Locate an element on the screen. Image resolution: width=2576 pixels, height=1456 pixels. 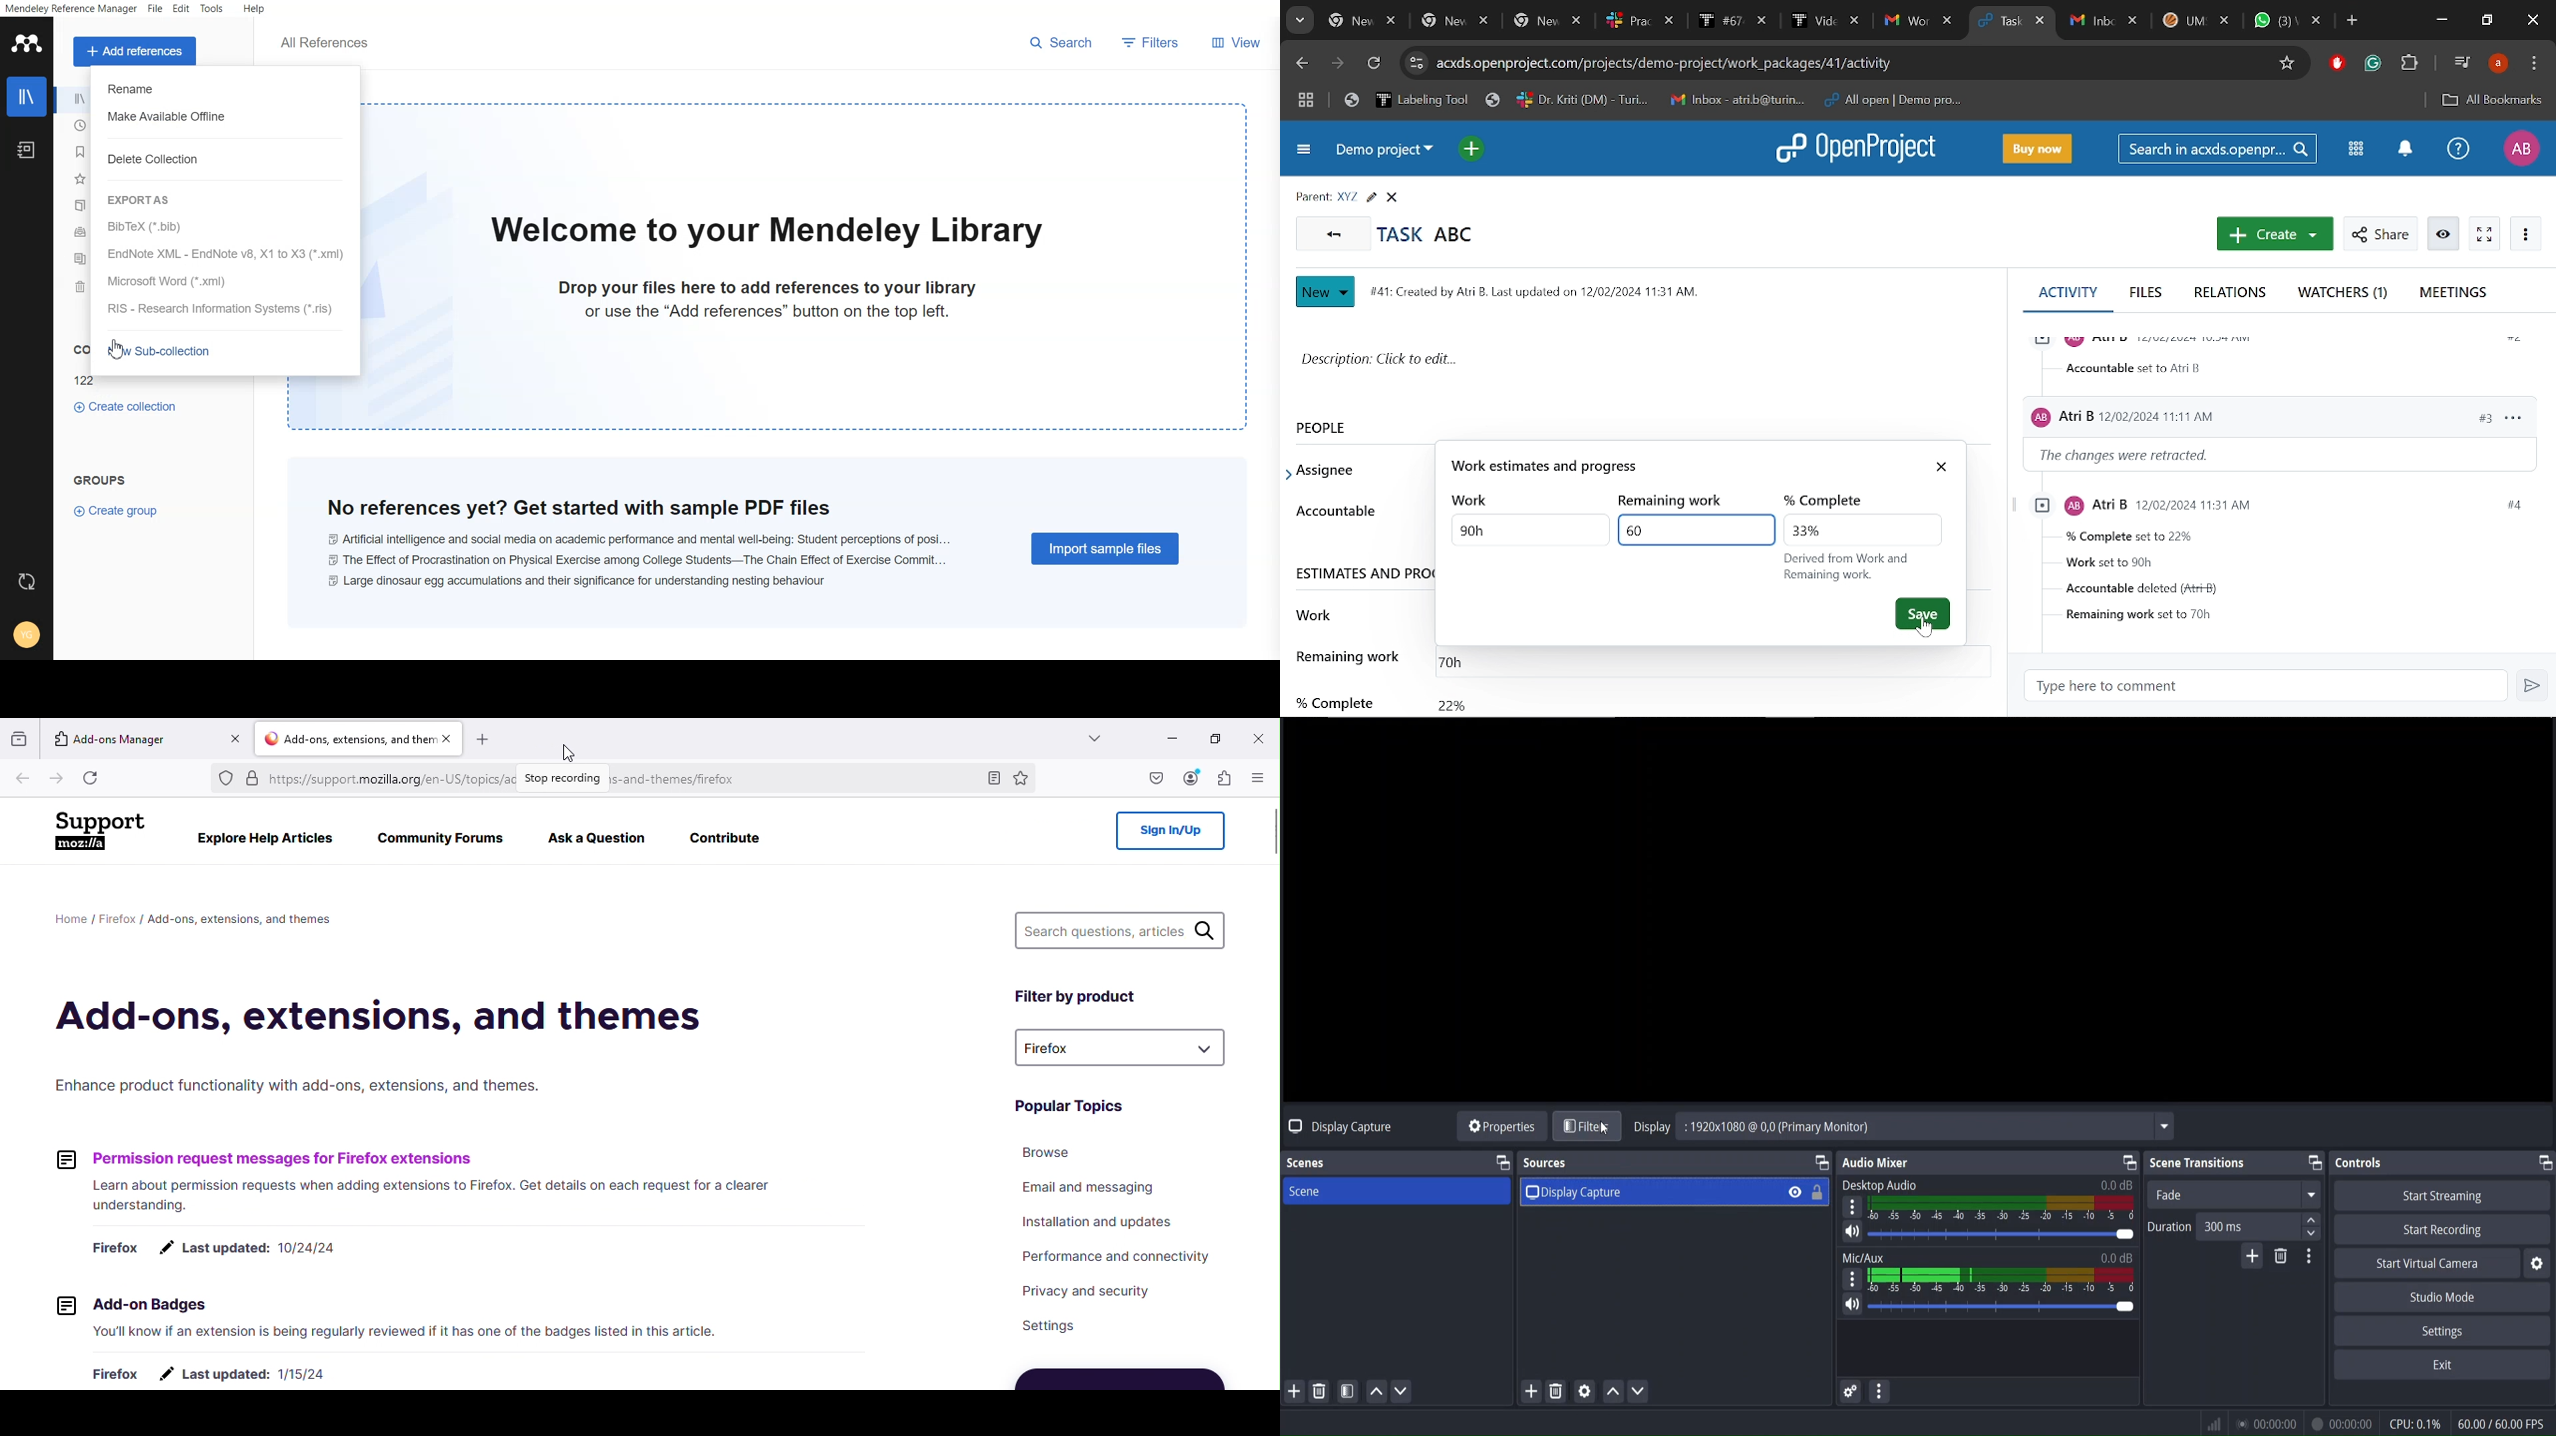
Sign in/up is located at coordinates (1168, 831).